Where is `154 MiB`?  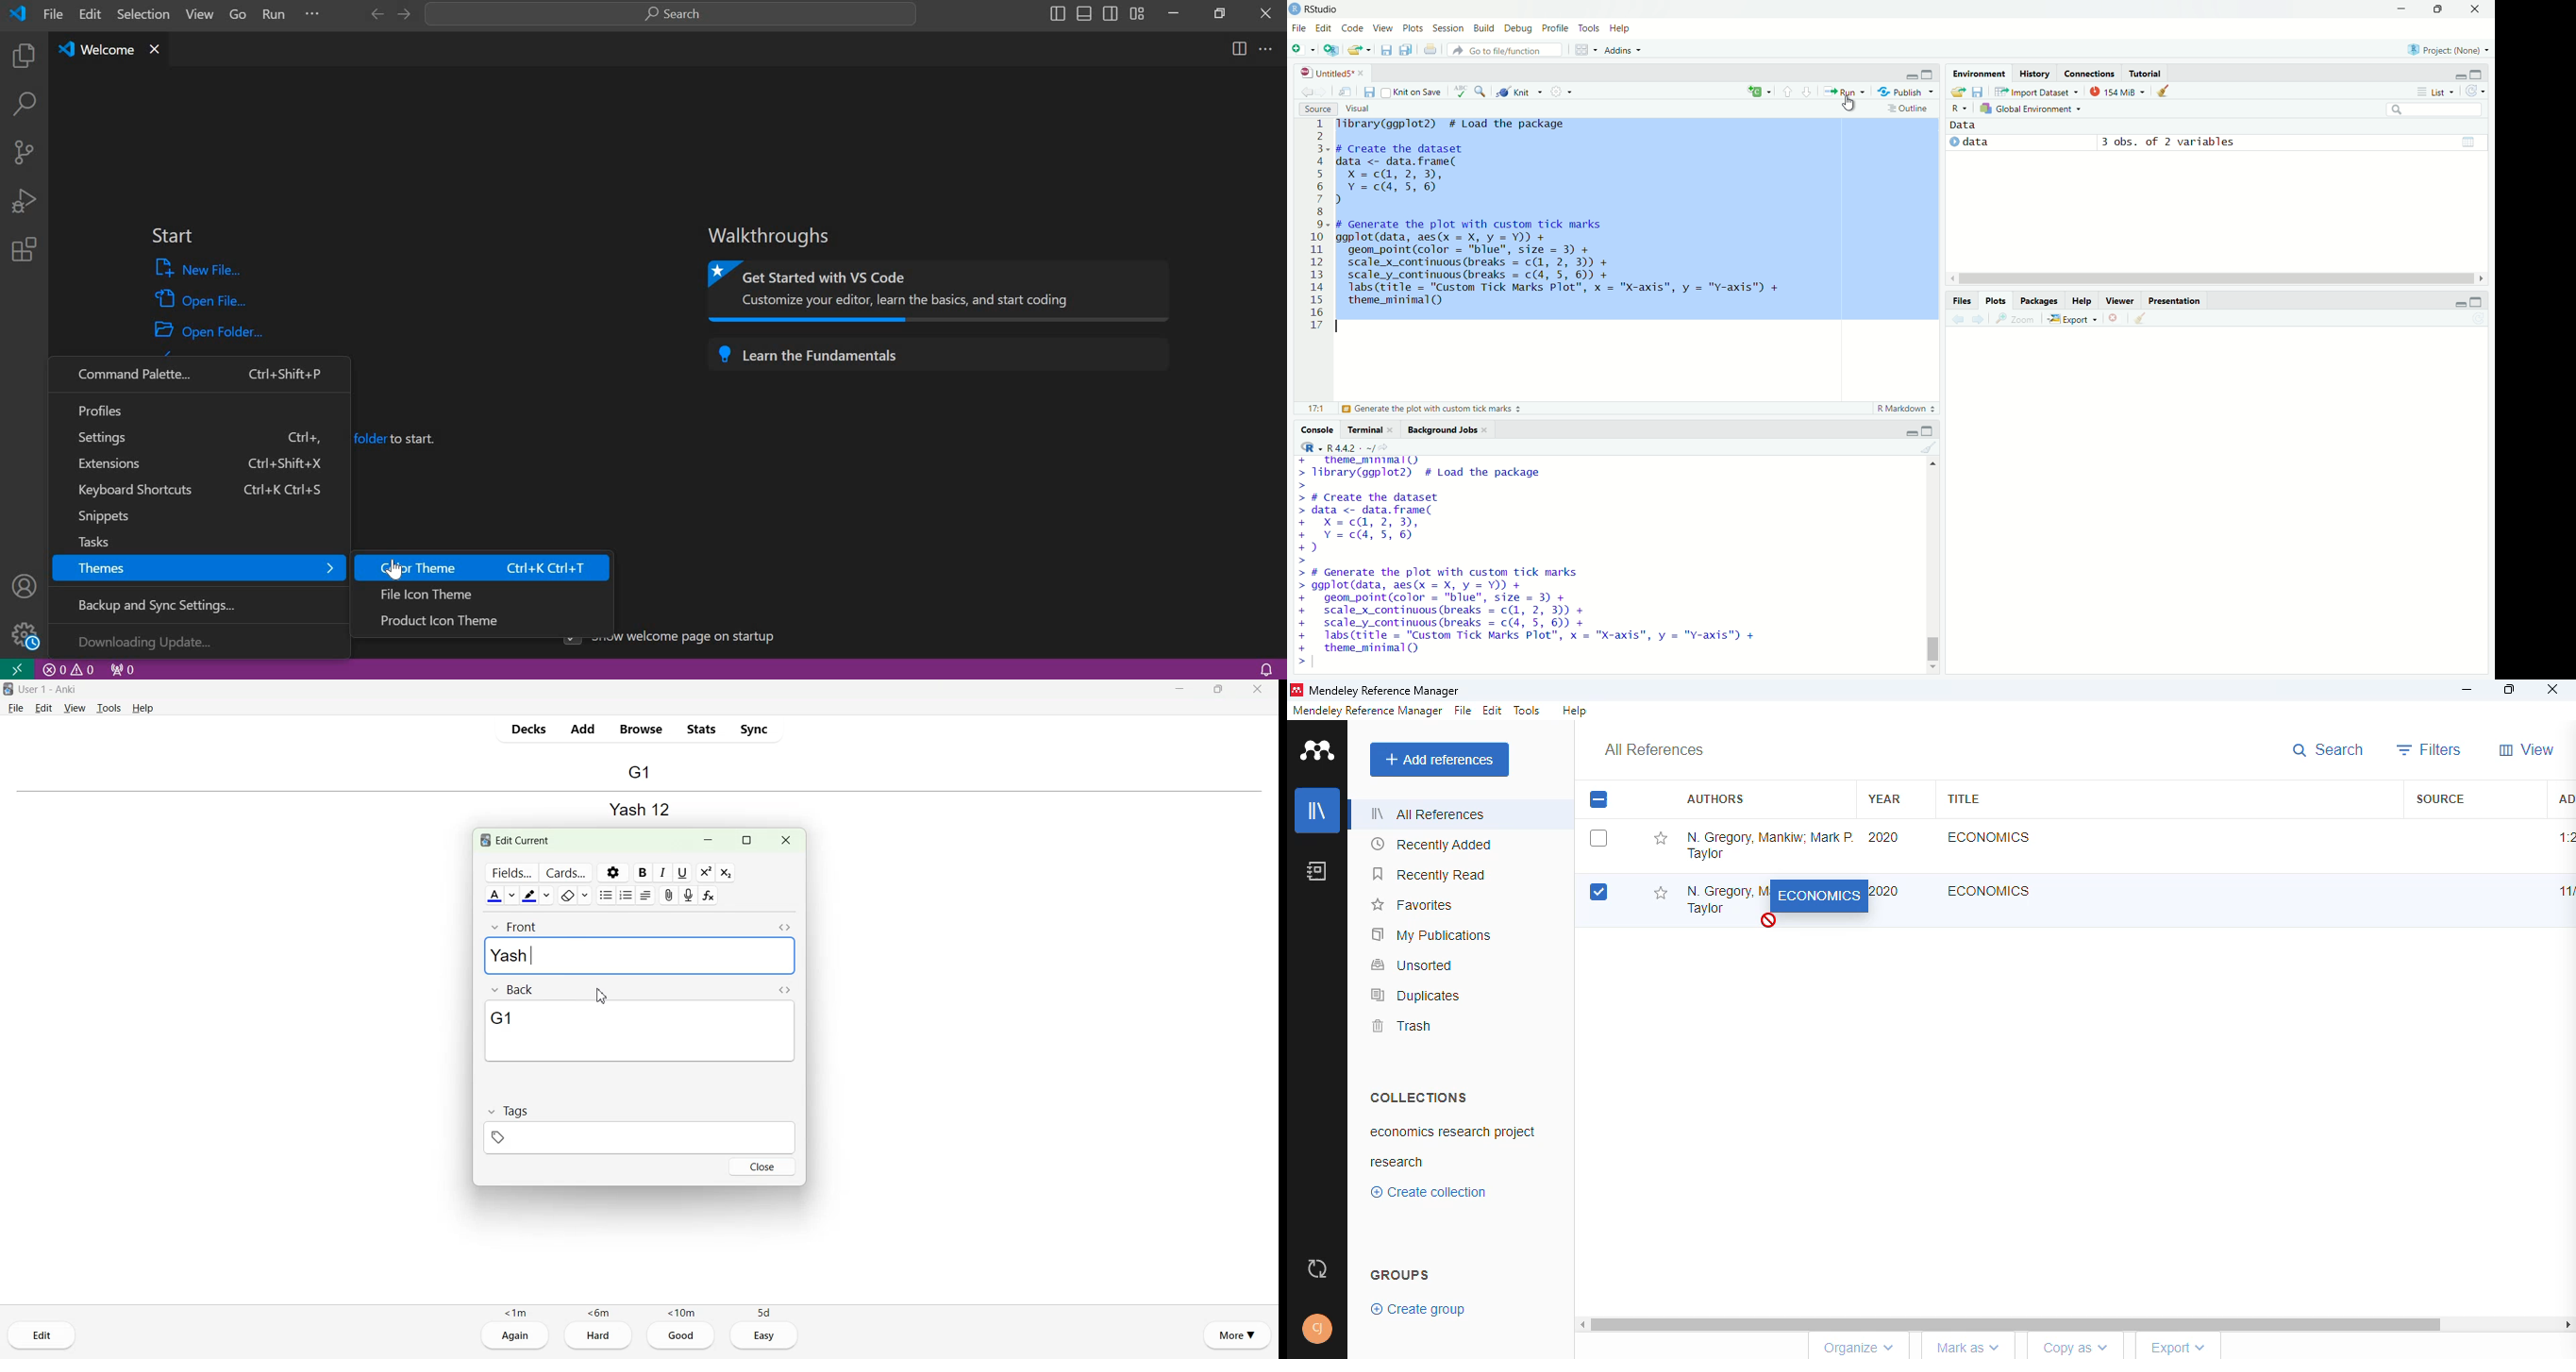 154 MiB is located at coordinates (2119, 91).